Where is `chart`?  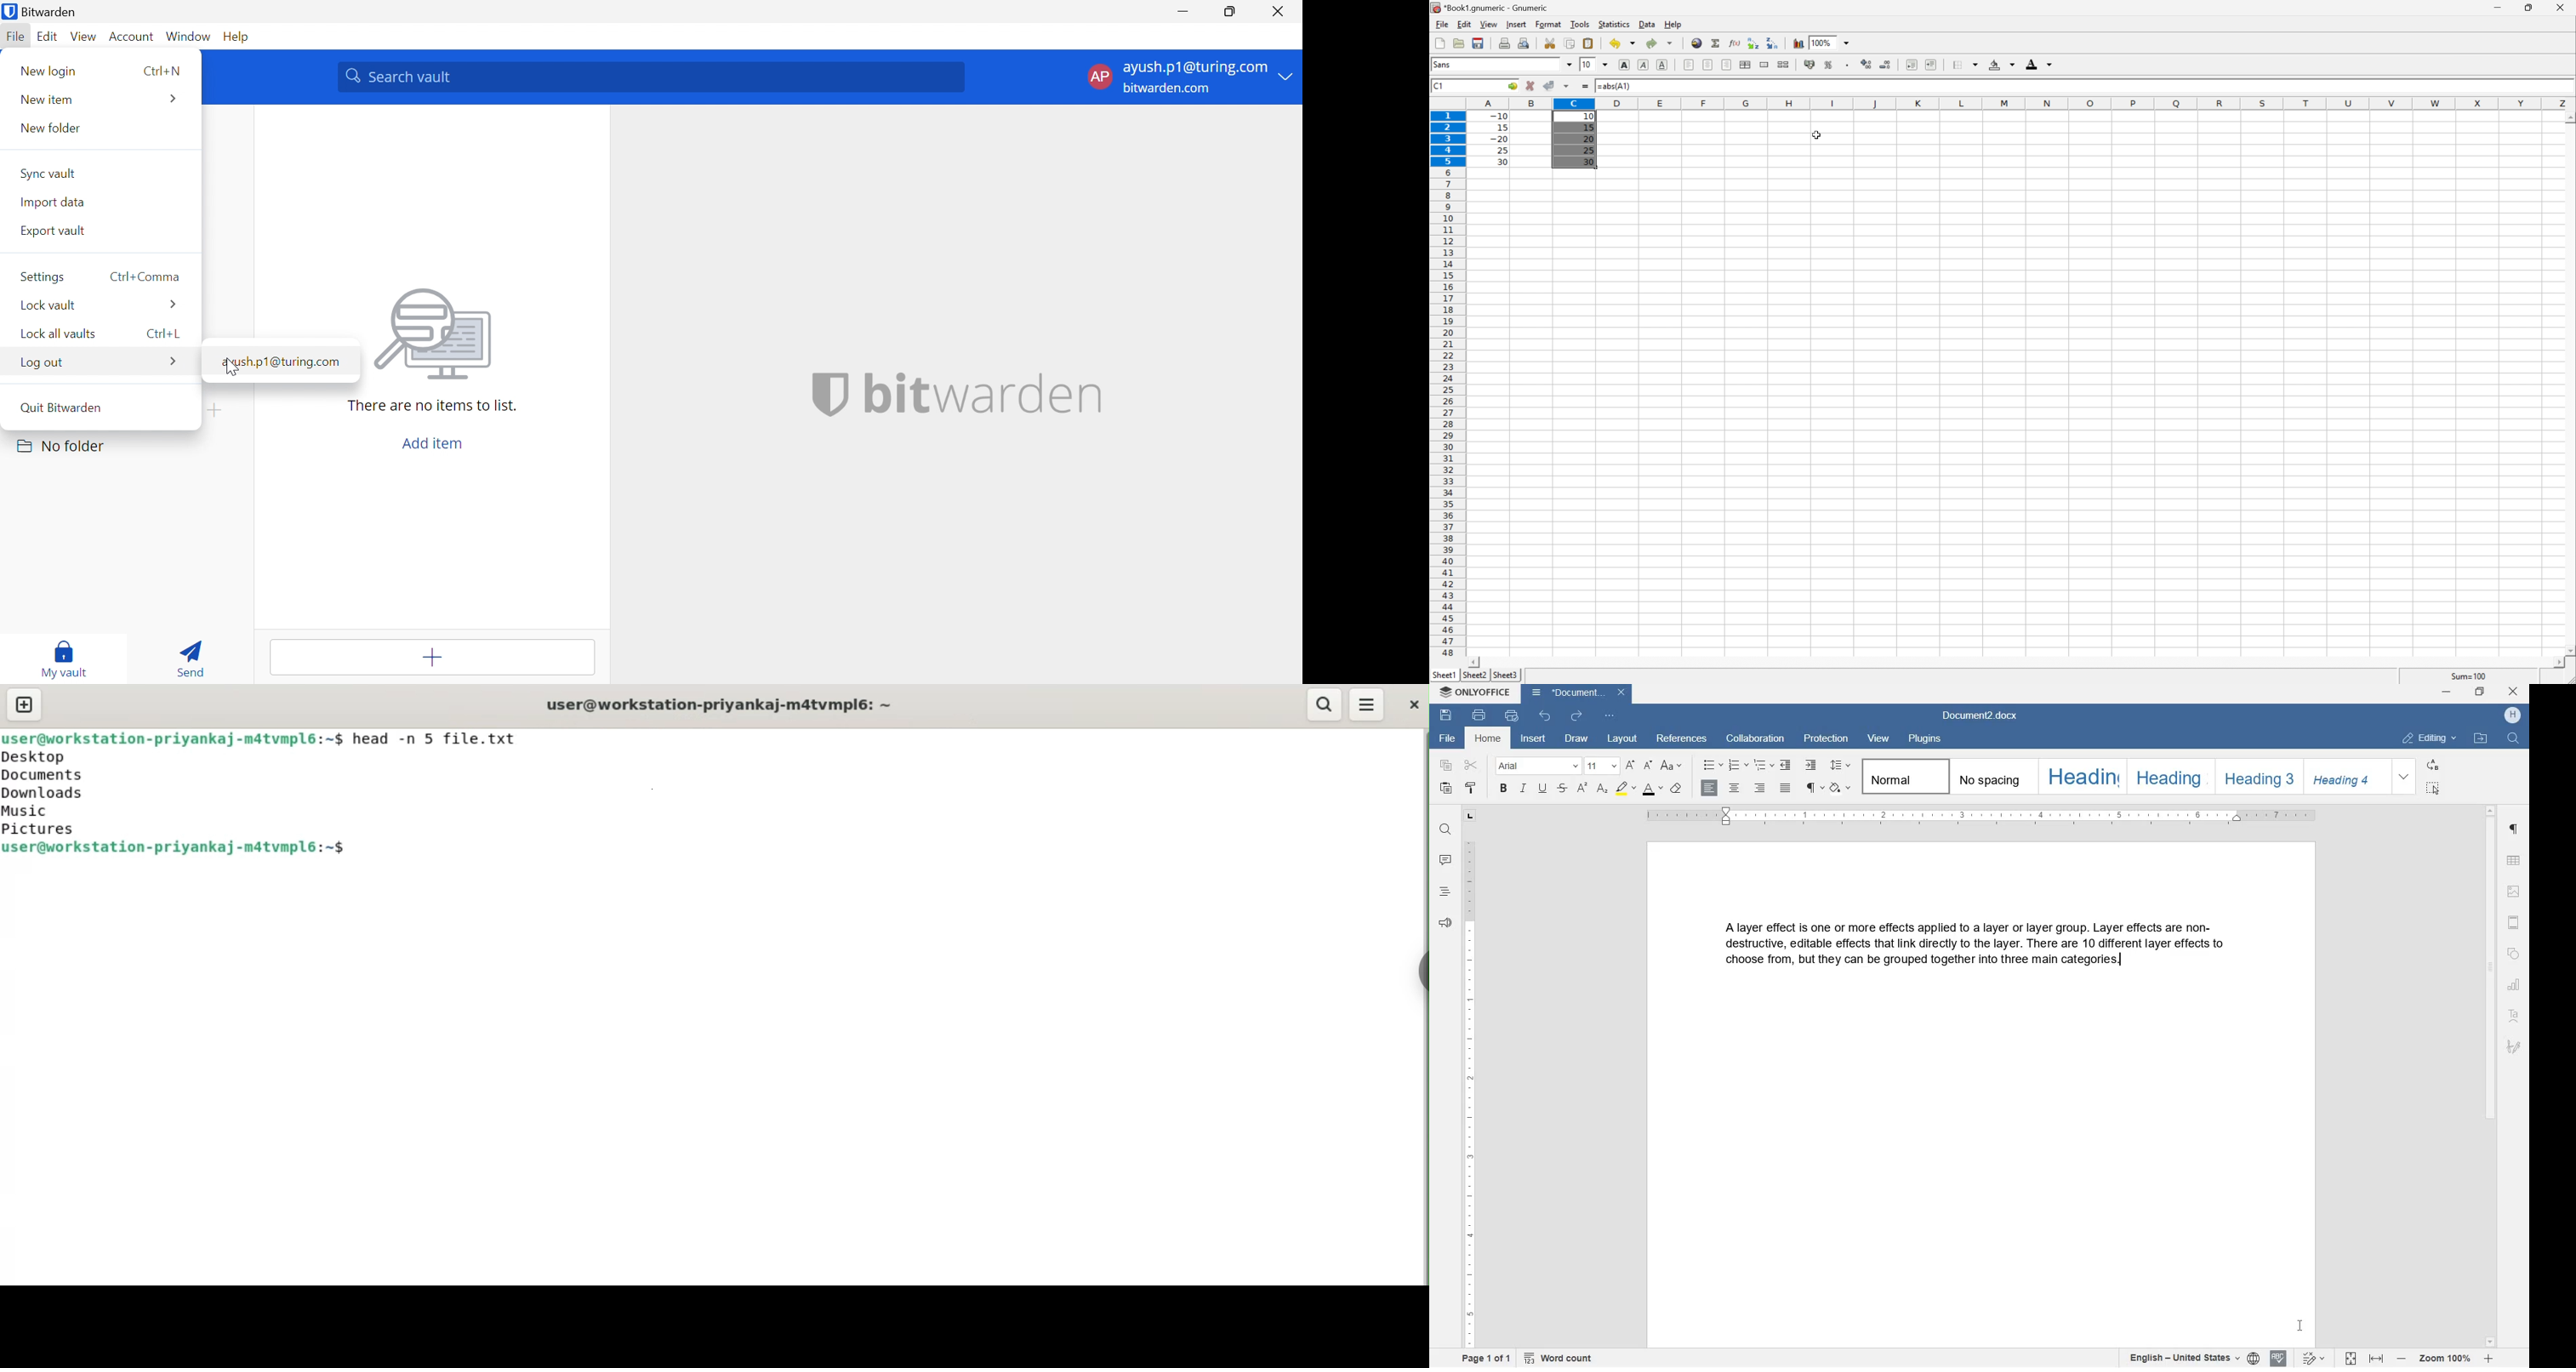 chart is located at coordinates (2514, 984).